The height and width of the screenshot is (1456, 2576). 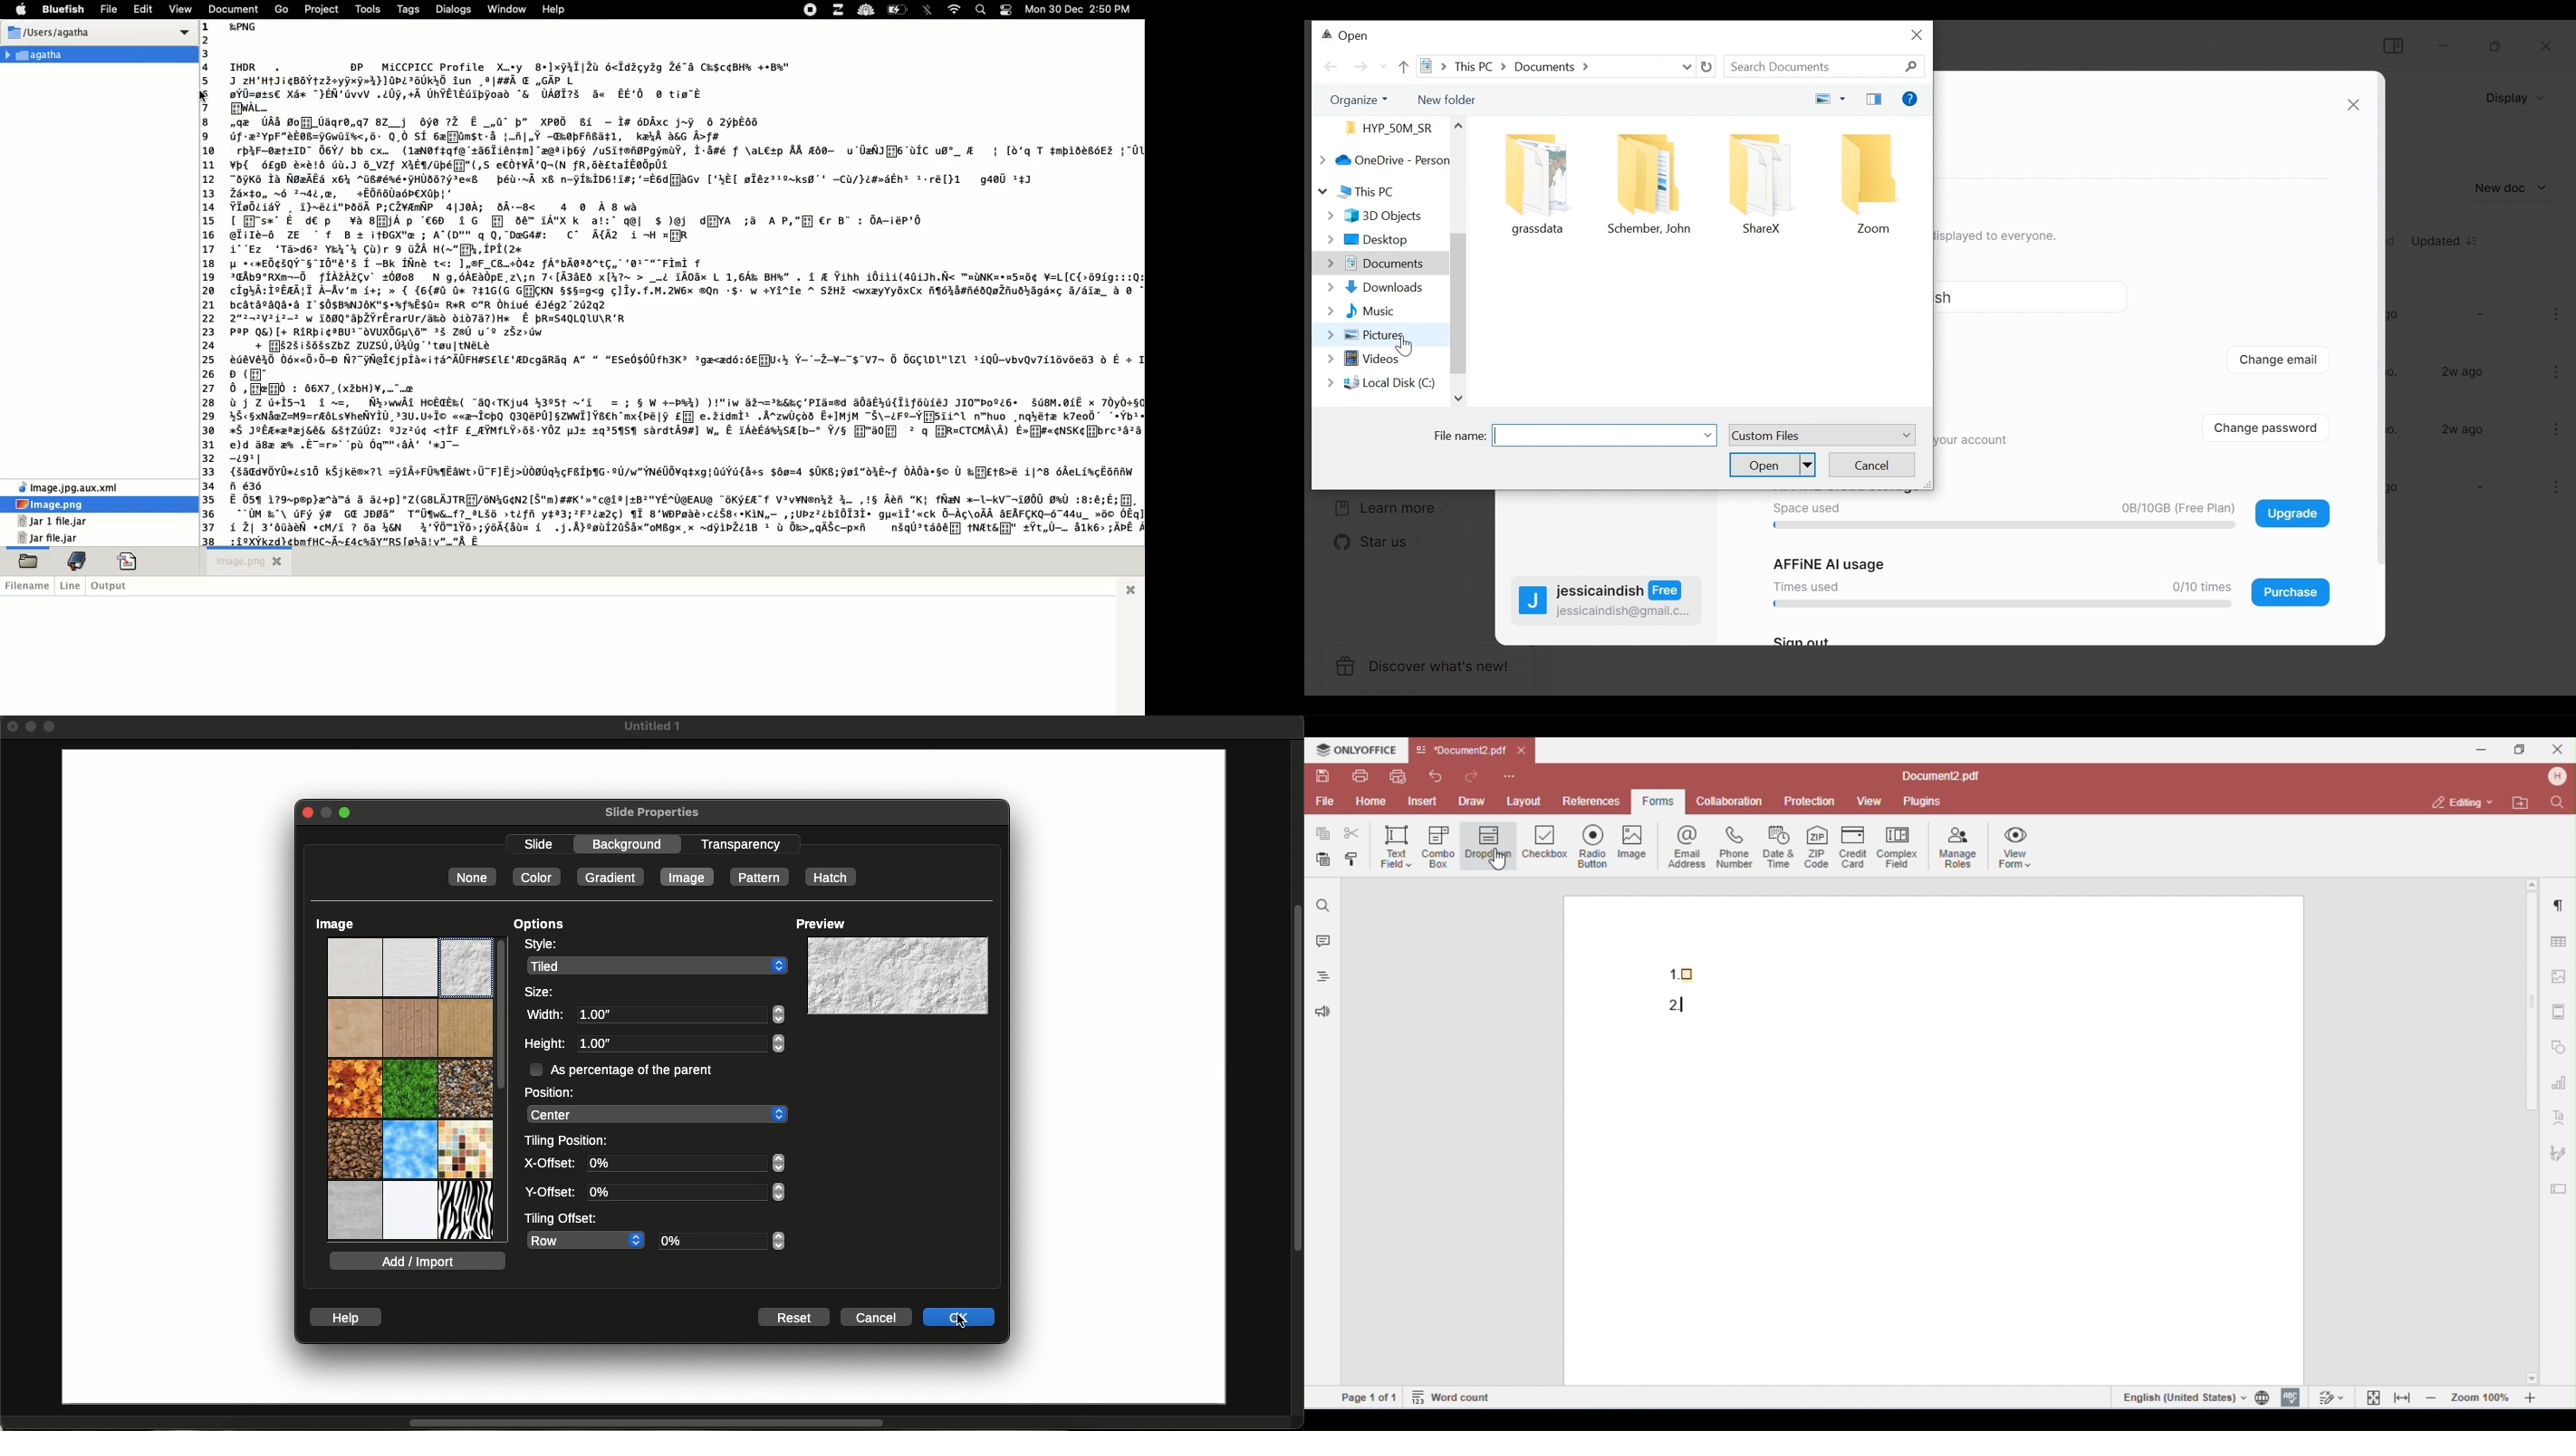 What do you see at coordinates (29, 561) in the screenshot?
I see `open` at bounding box center [29, 561].